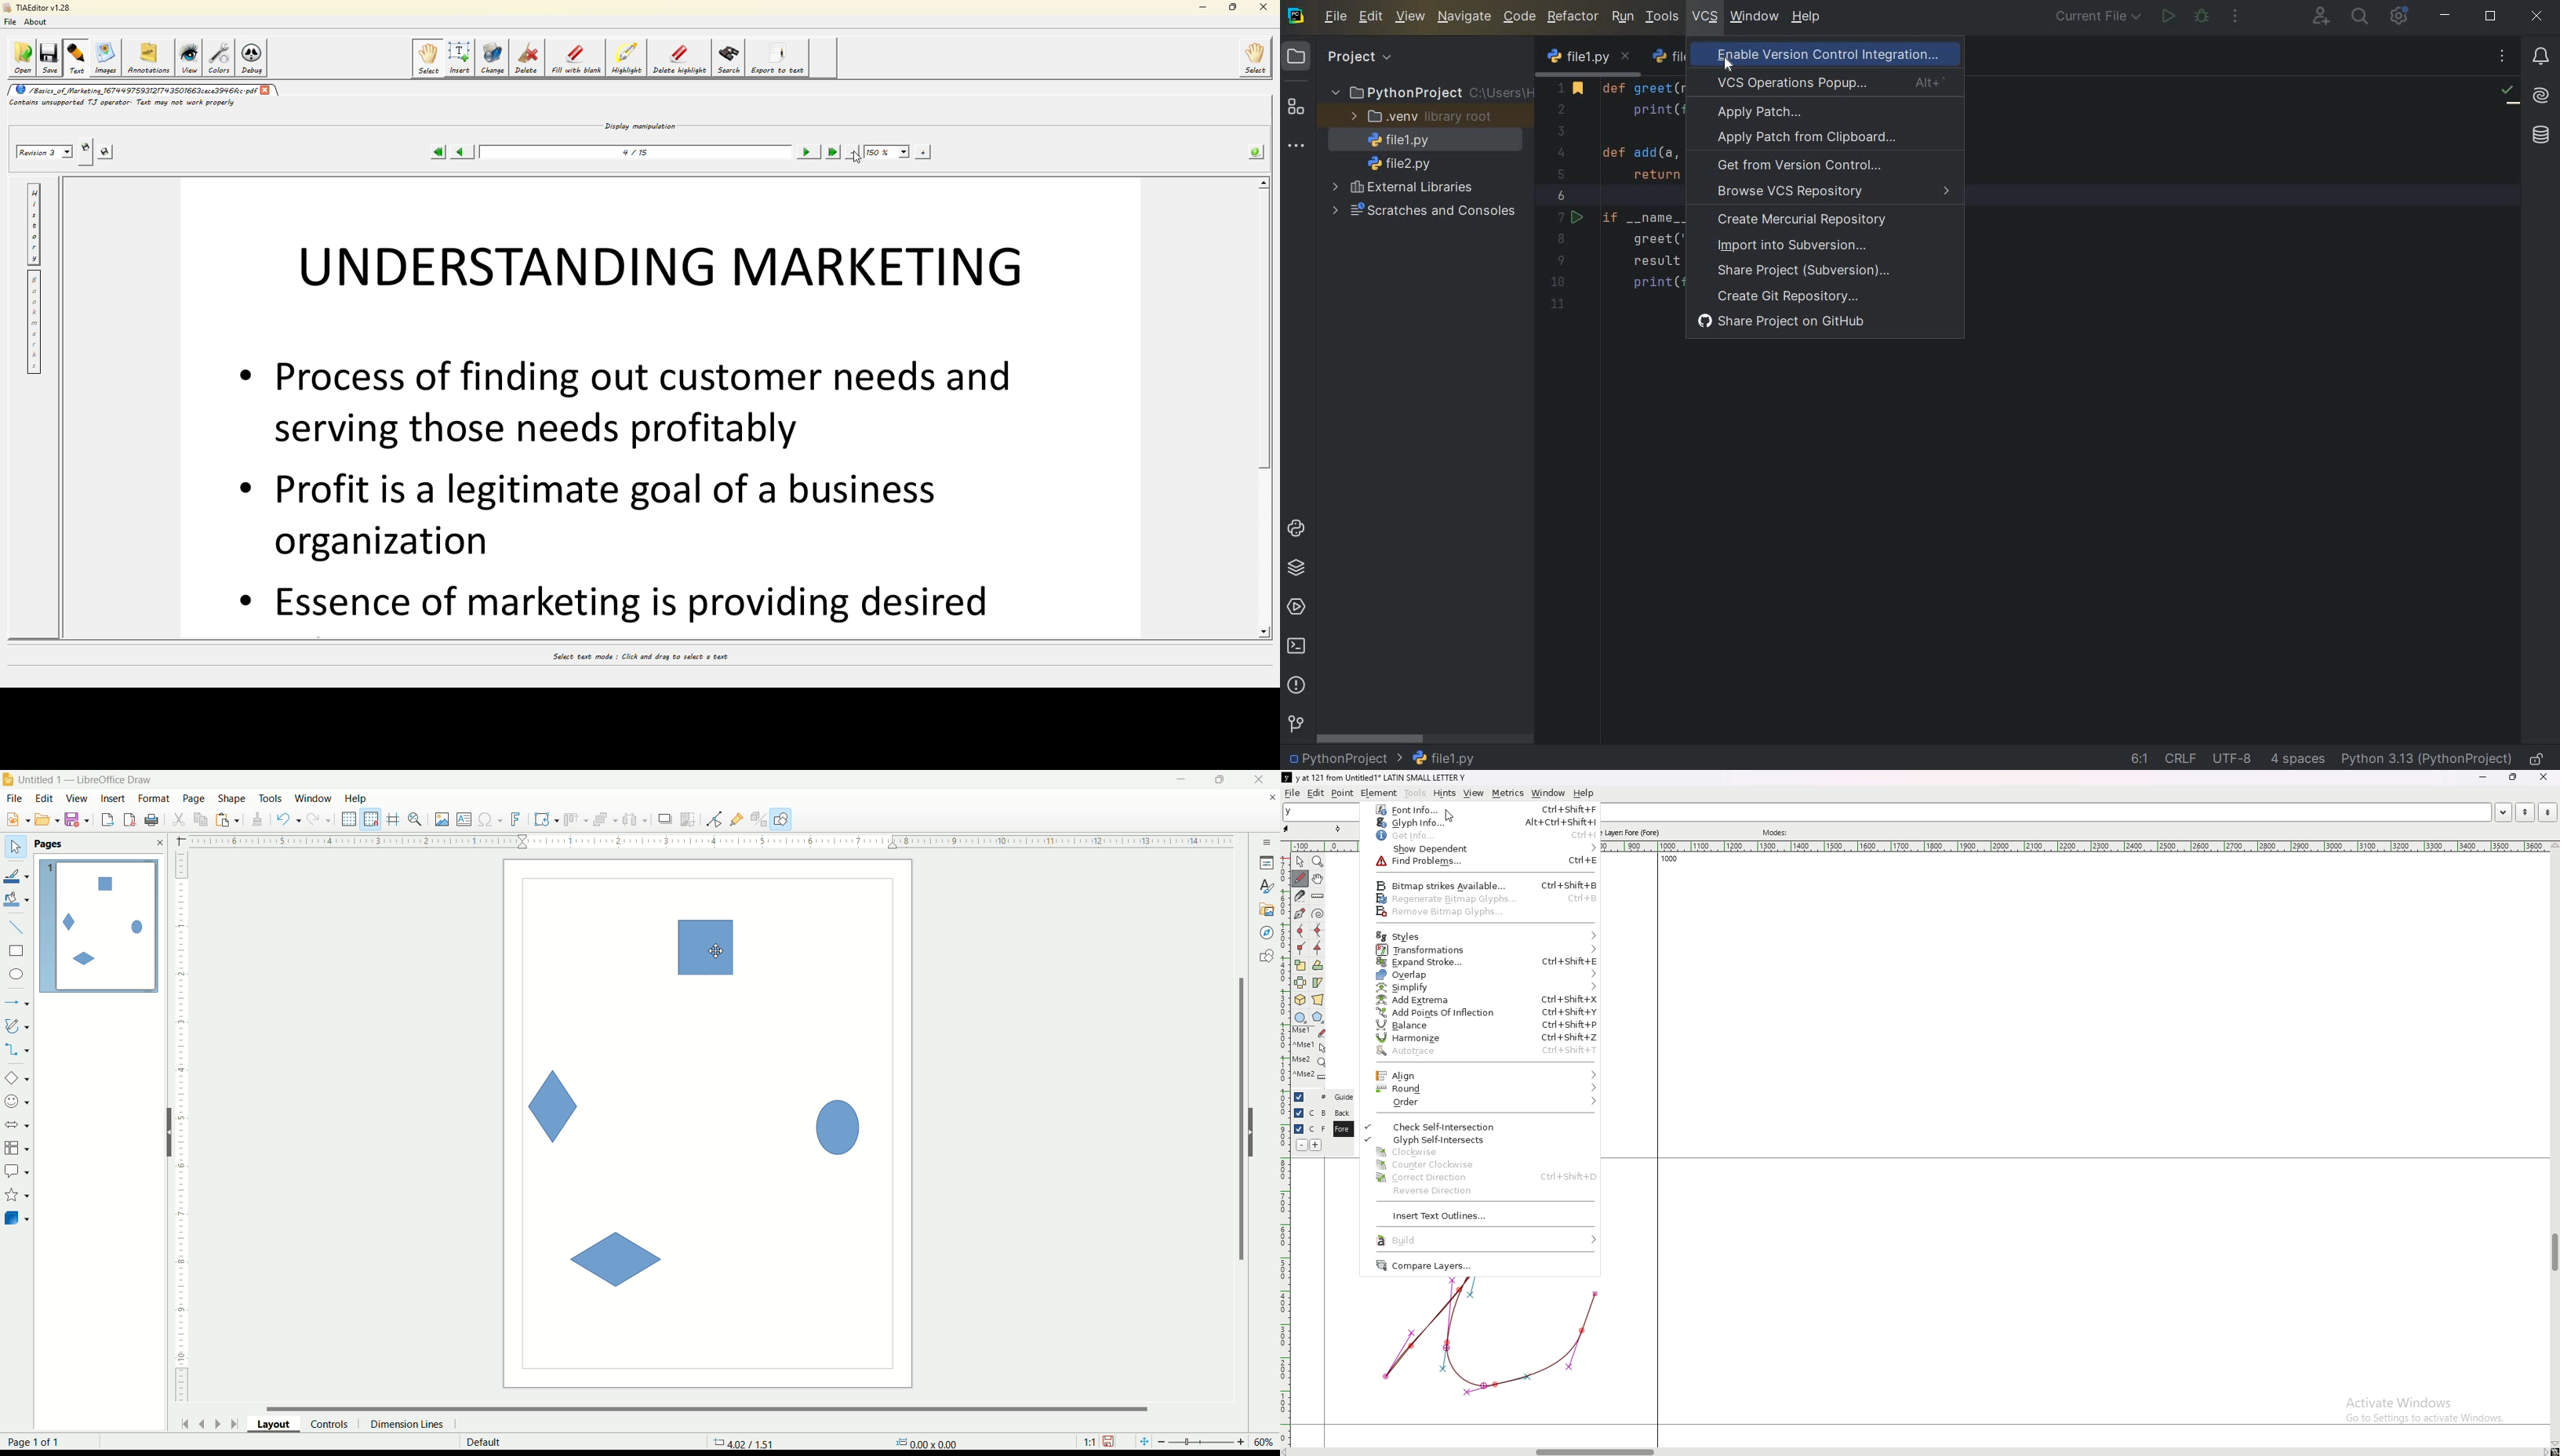 The height and width of the screenshot is (1456, 2576). What do you see at coordinates (395, 819) in the screenshot?
I see `helplines` at bounding box center [395, 819].